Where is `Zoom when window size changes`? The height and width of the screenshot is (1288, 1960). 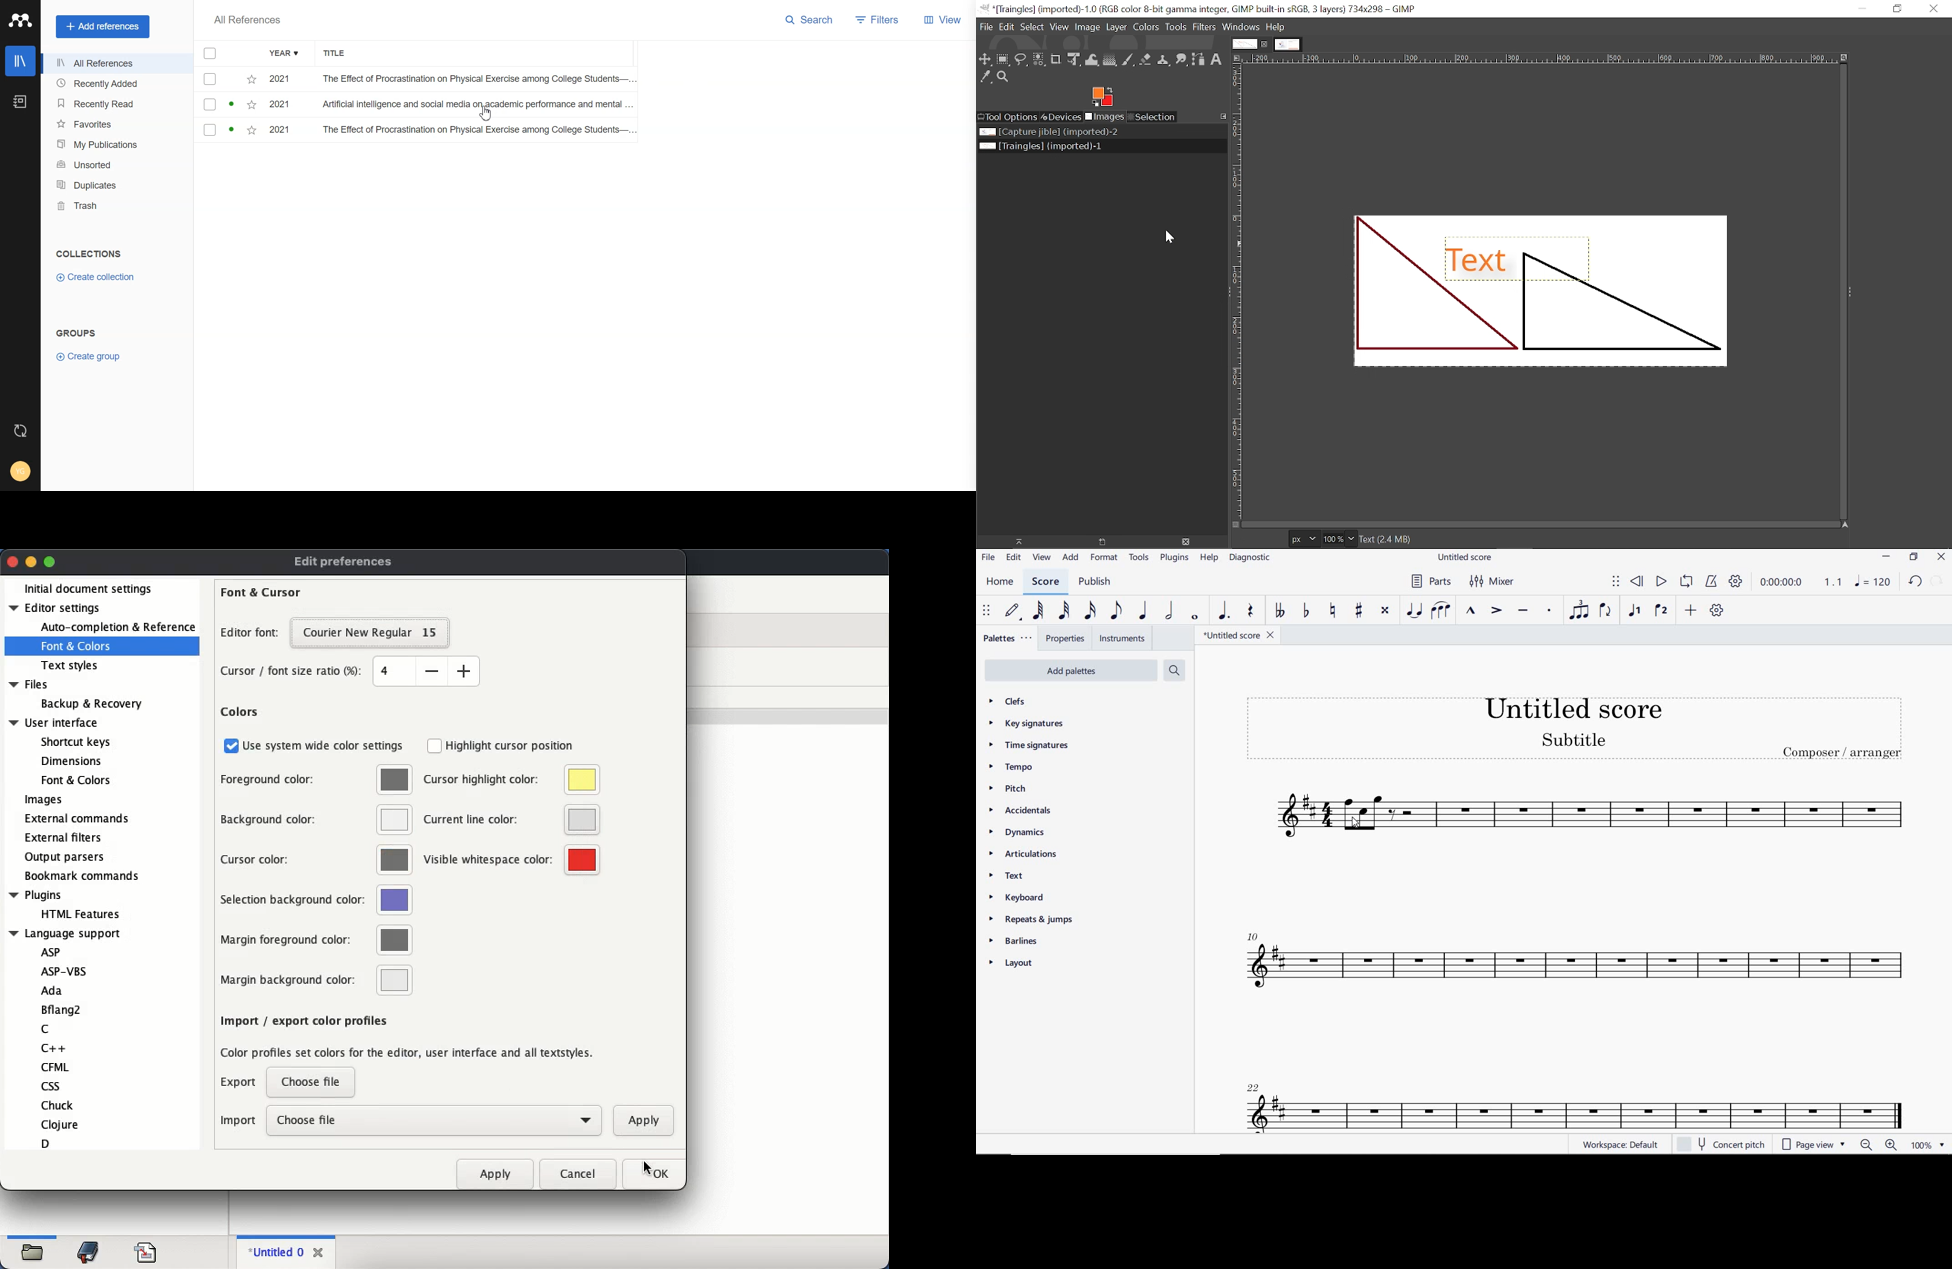 Zoom when window size changes is located at coordinates (1846, 58).